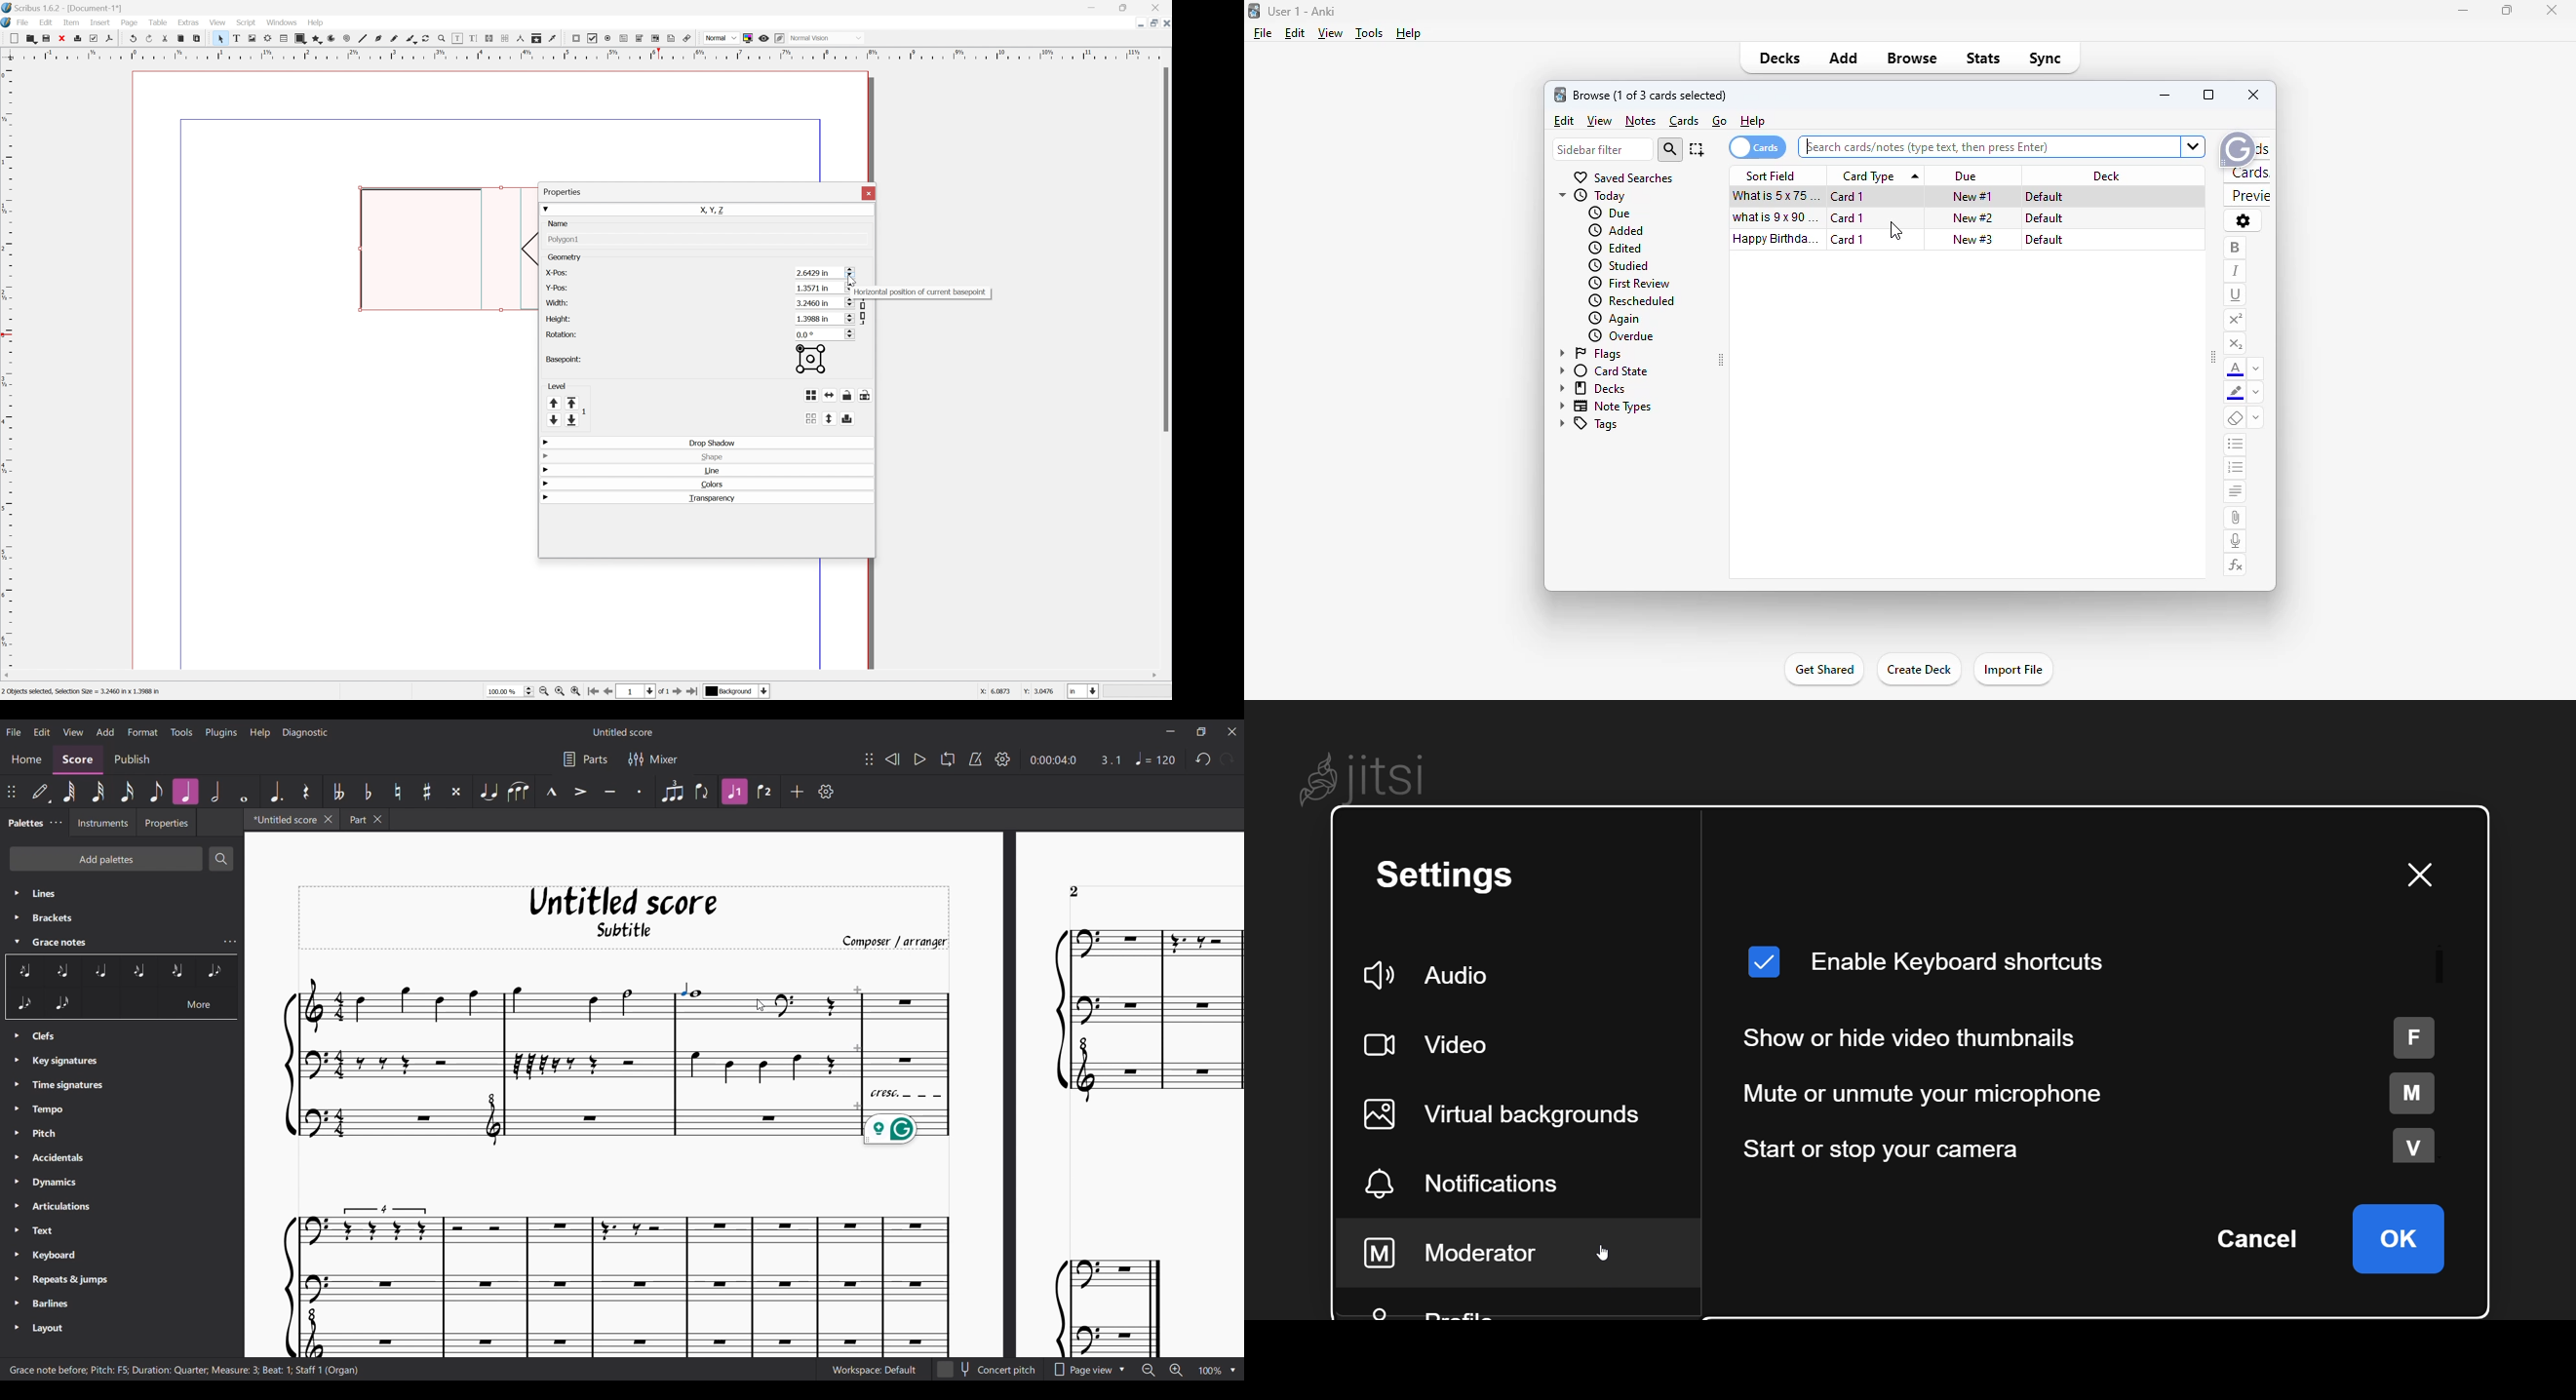 The image size is (2576, 1400). Describe the element at coordinates (1610, 213) in the screenshot. I see `due` at that location.